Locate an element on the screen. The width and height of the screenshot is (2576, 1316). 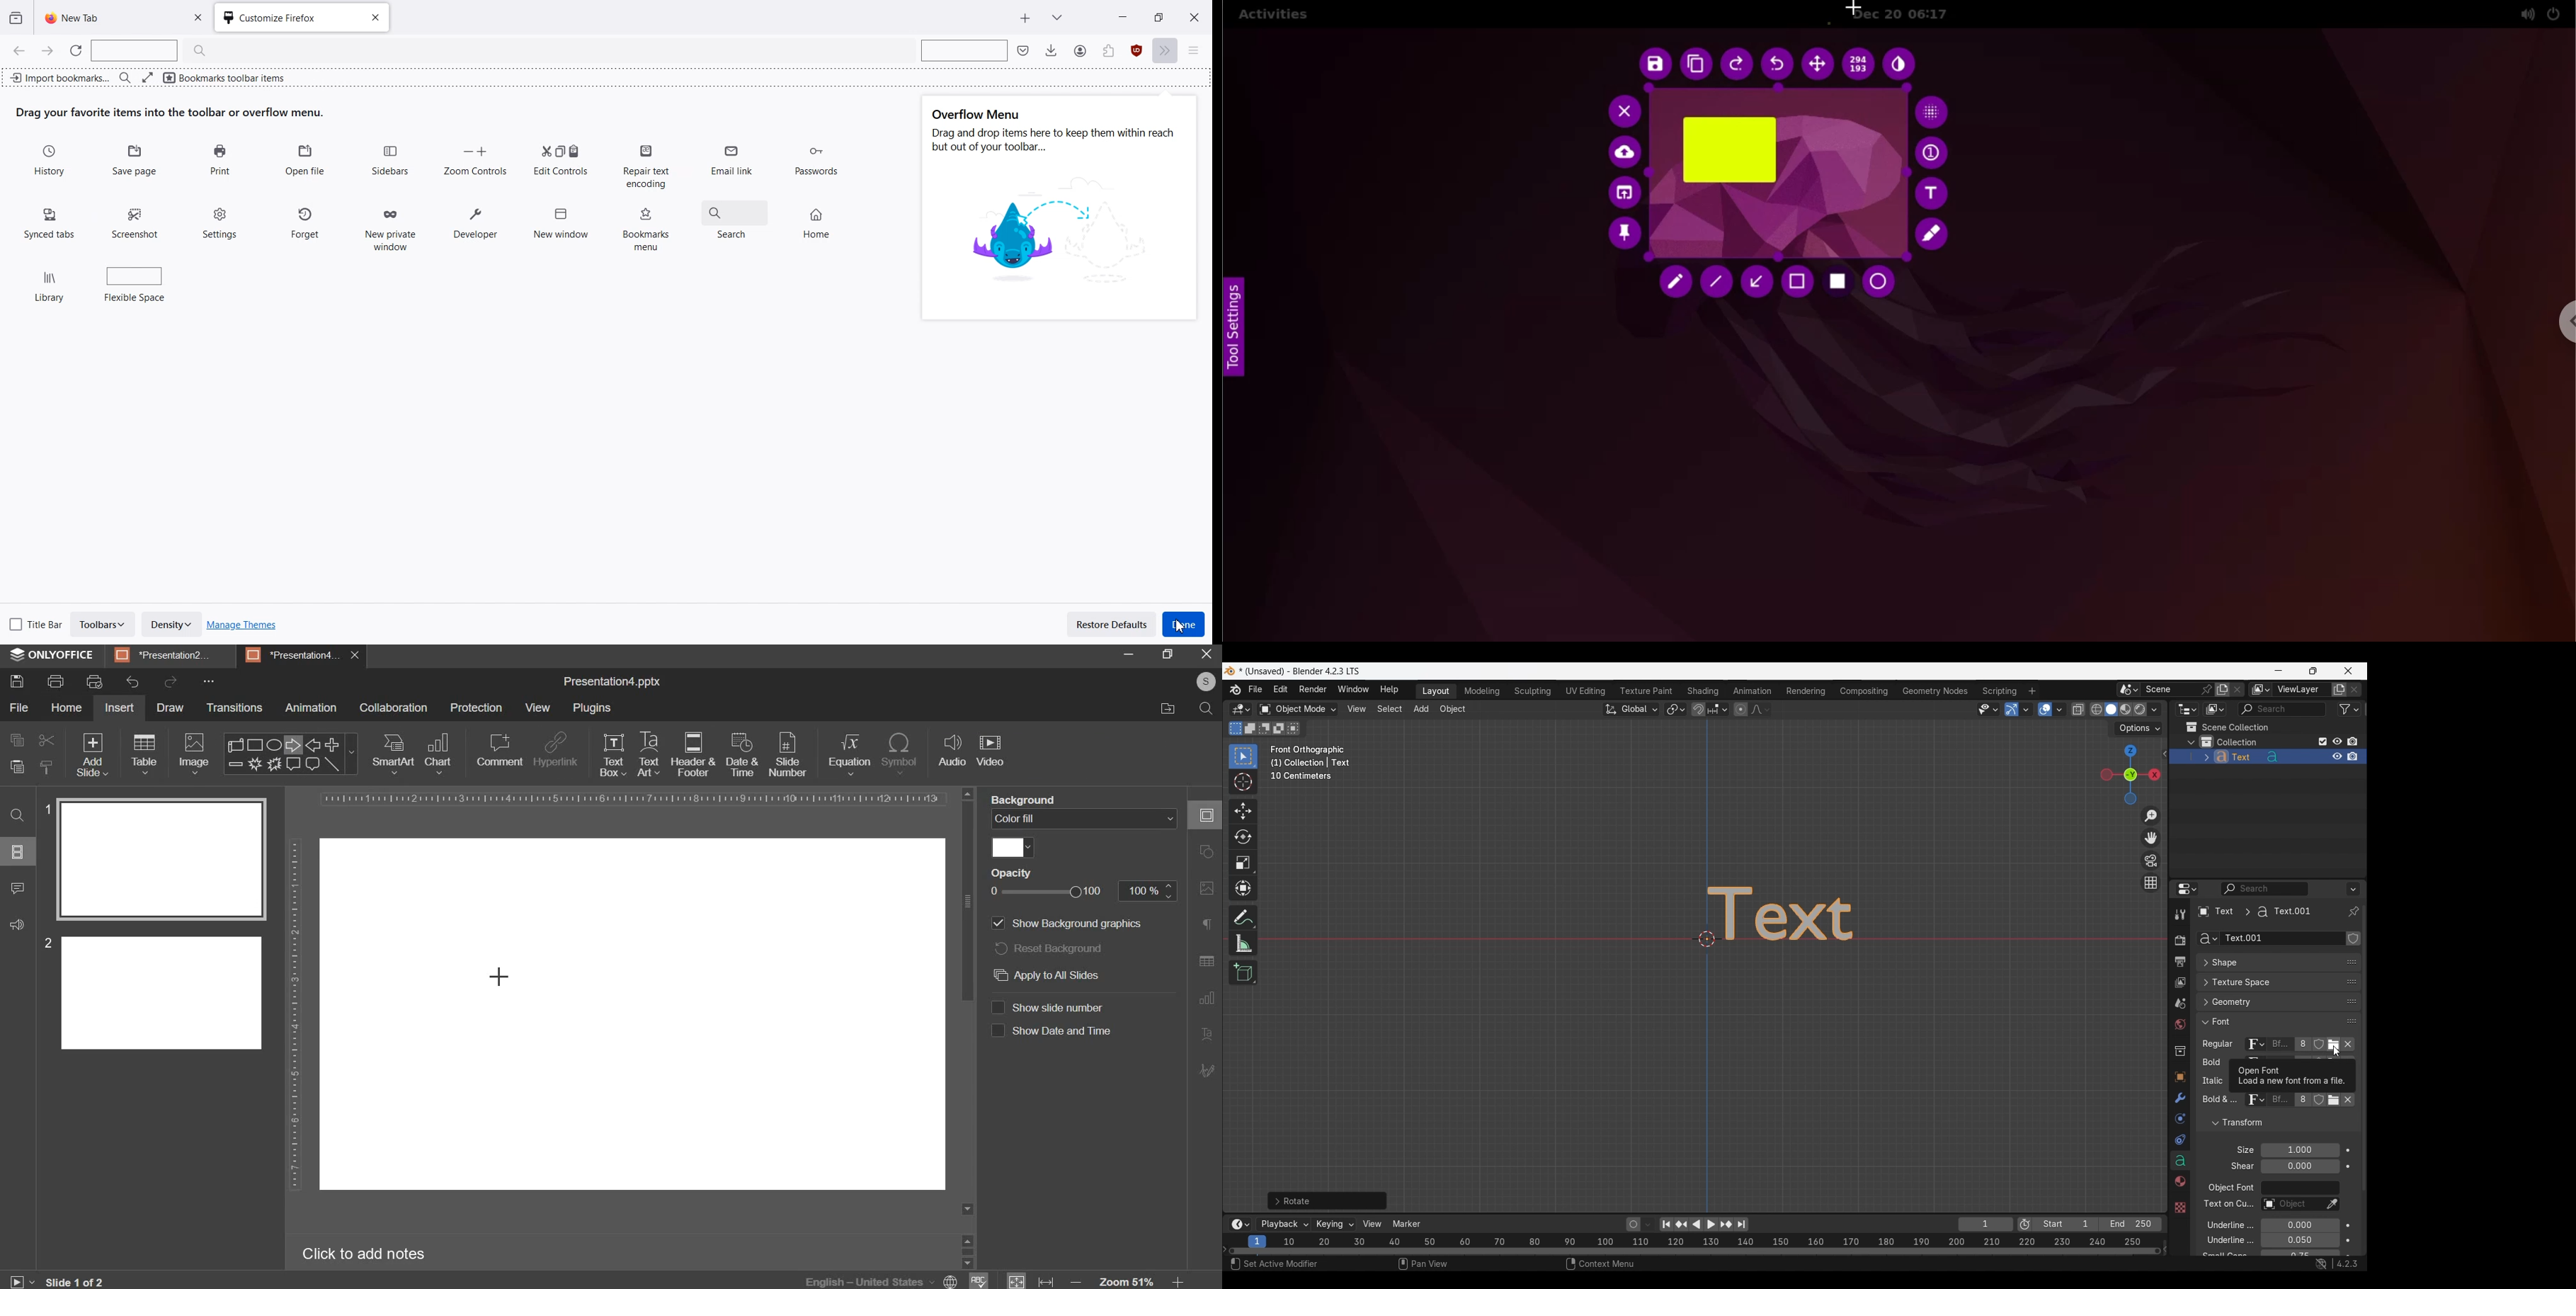
Search Bar is located at coordinates (156, 51).